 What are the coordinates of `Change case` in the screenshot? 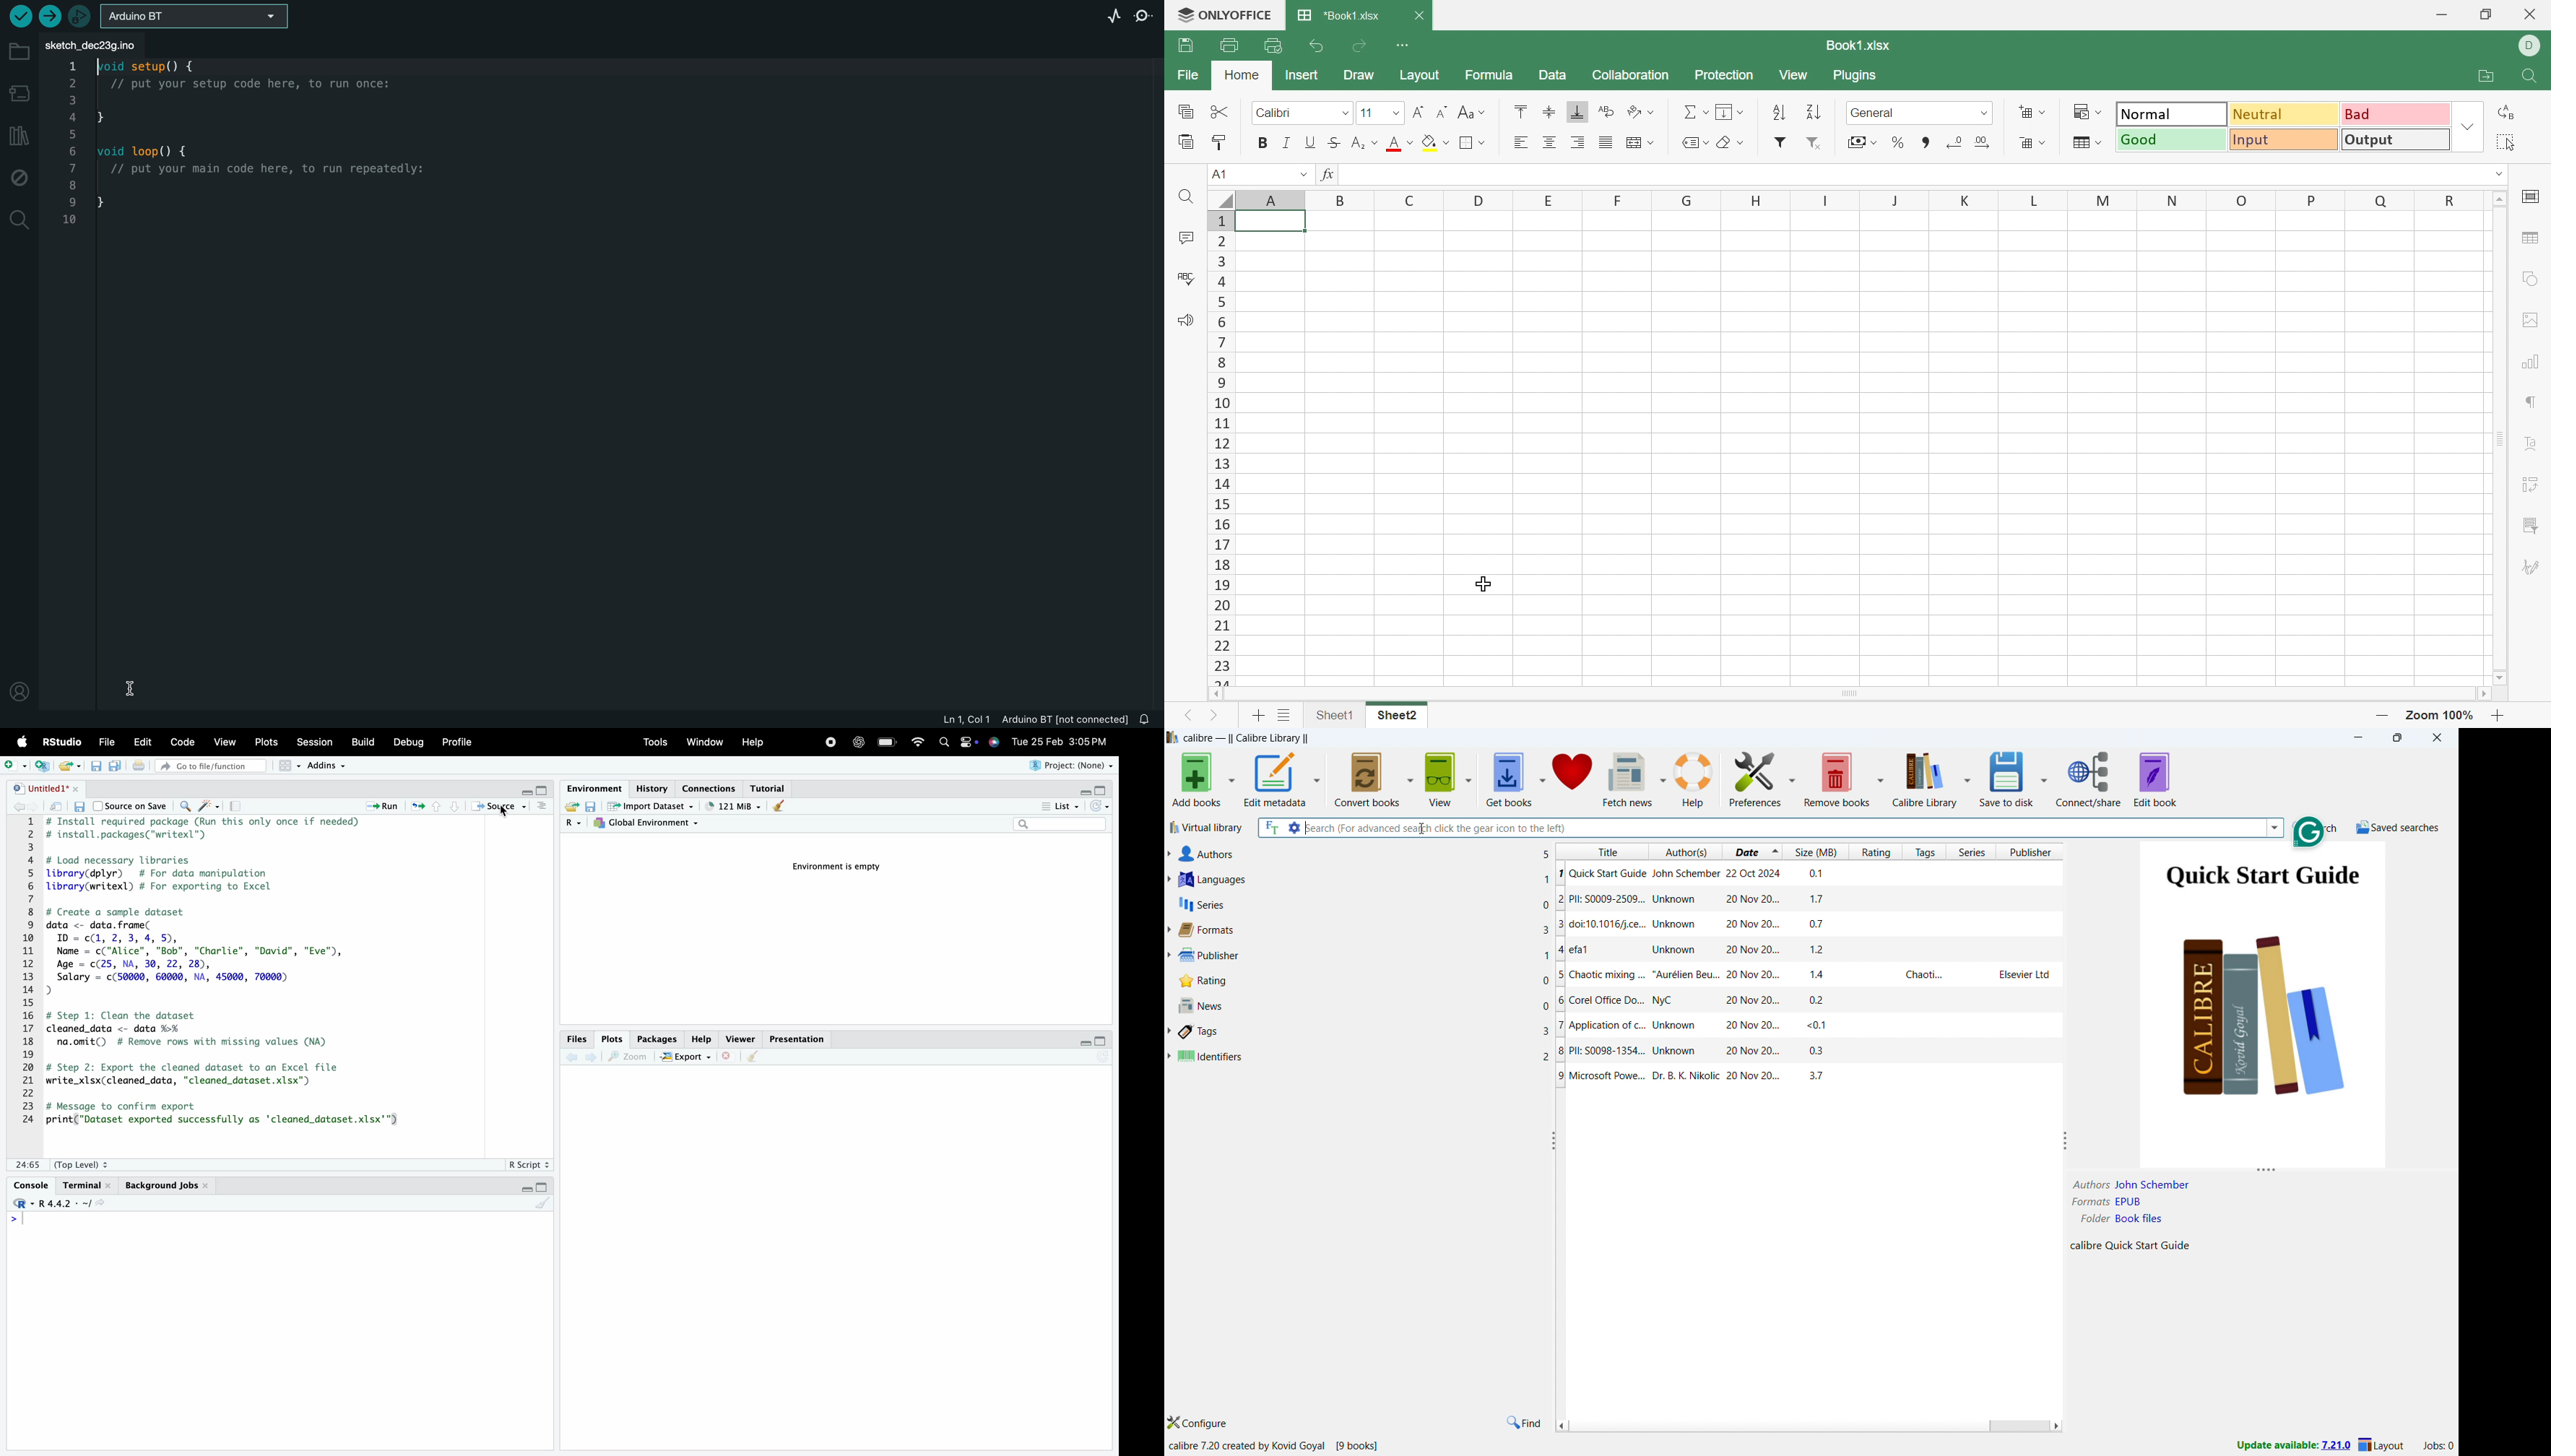 It's located at (1463, 111).